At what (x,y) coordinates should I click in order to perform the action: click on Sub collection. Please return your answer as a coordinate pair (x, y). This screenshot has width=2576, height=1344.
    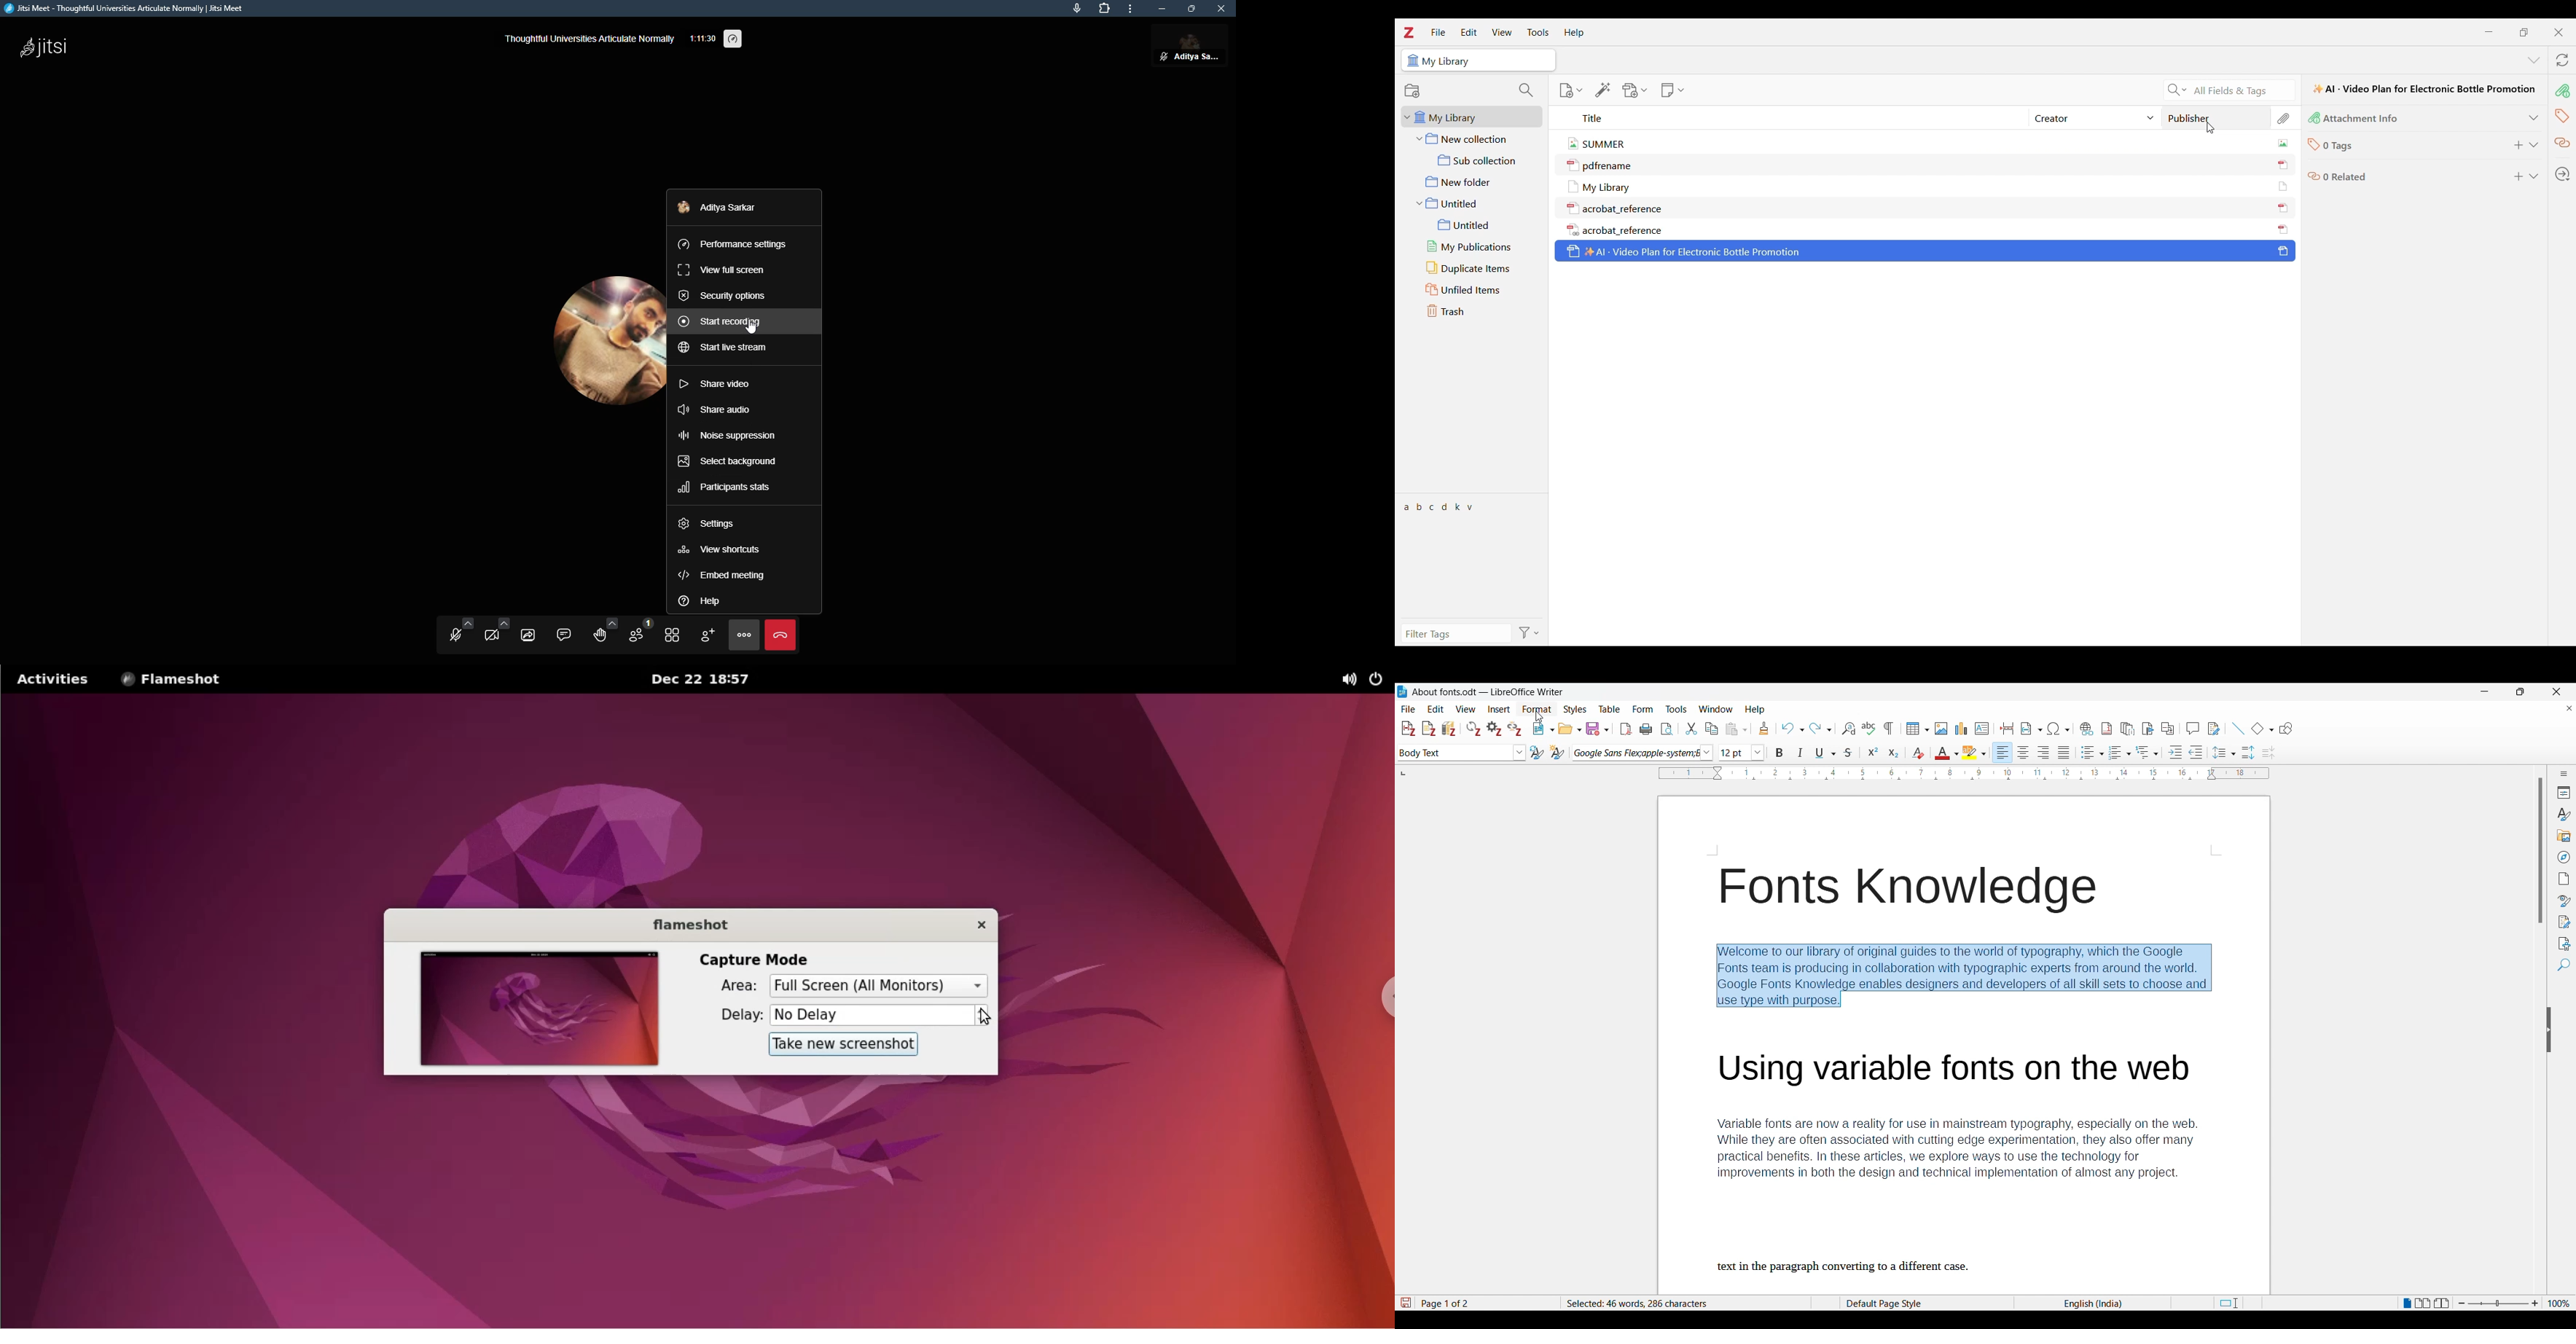
    Looking at the image, I should click on (1472, 160).